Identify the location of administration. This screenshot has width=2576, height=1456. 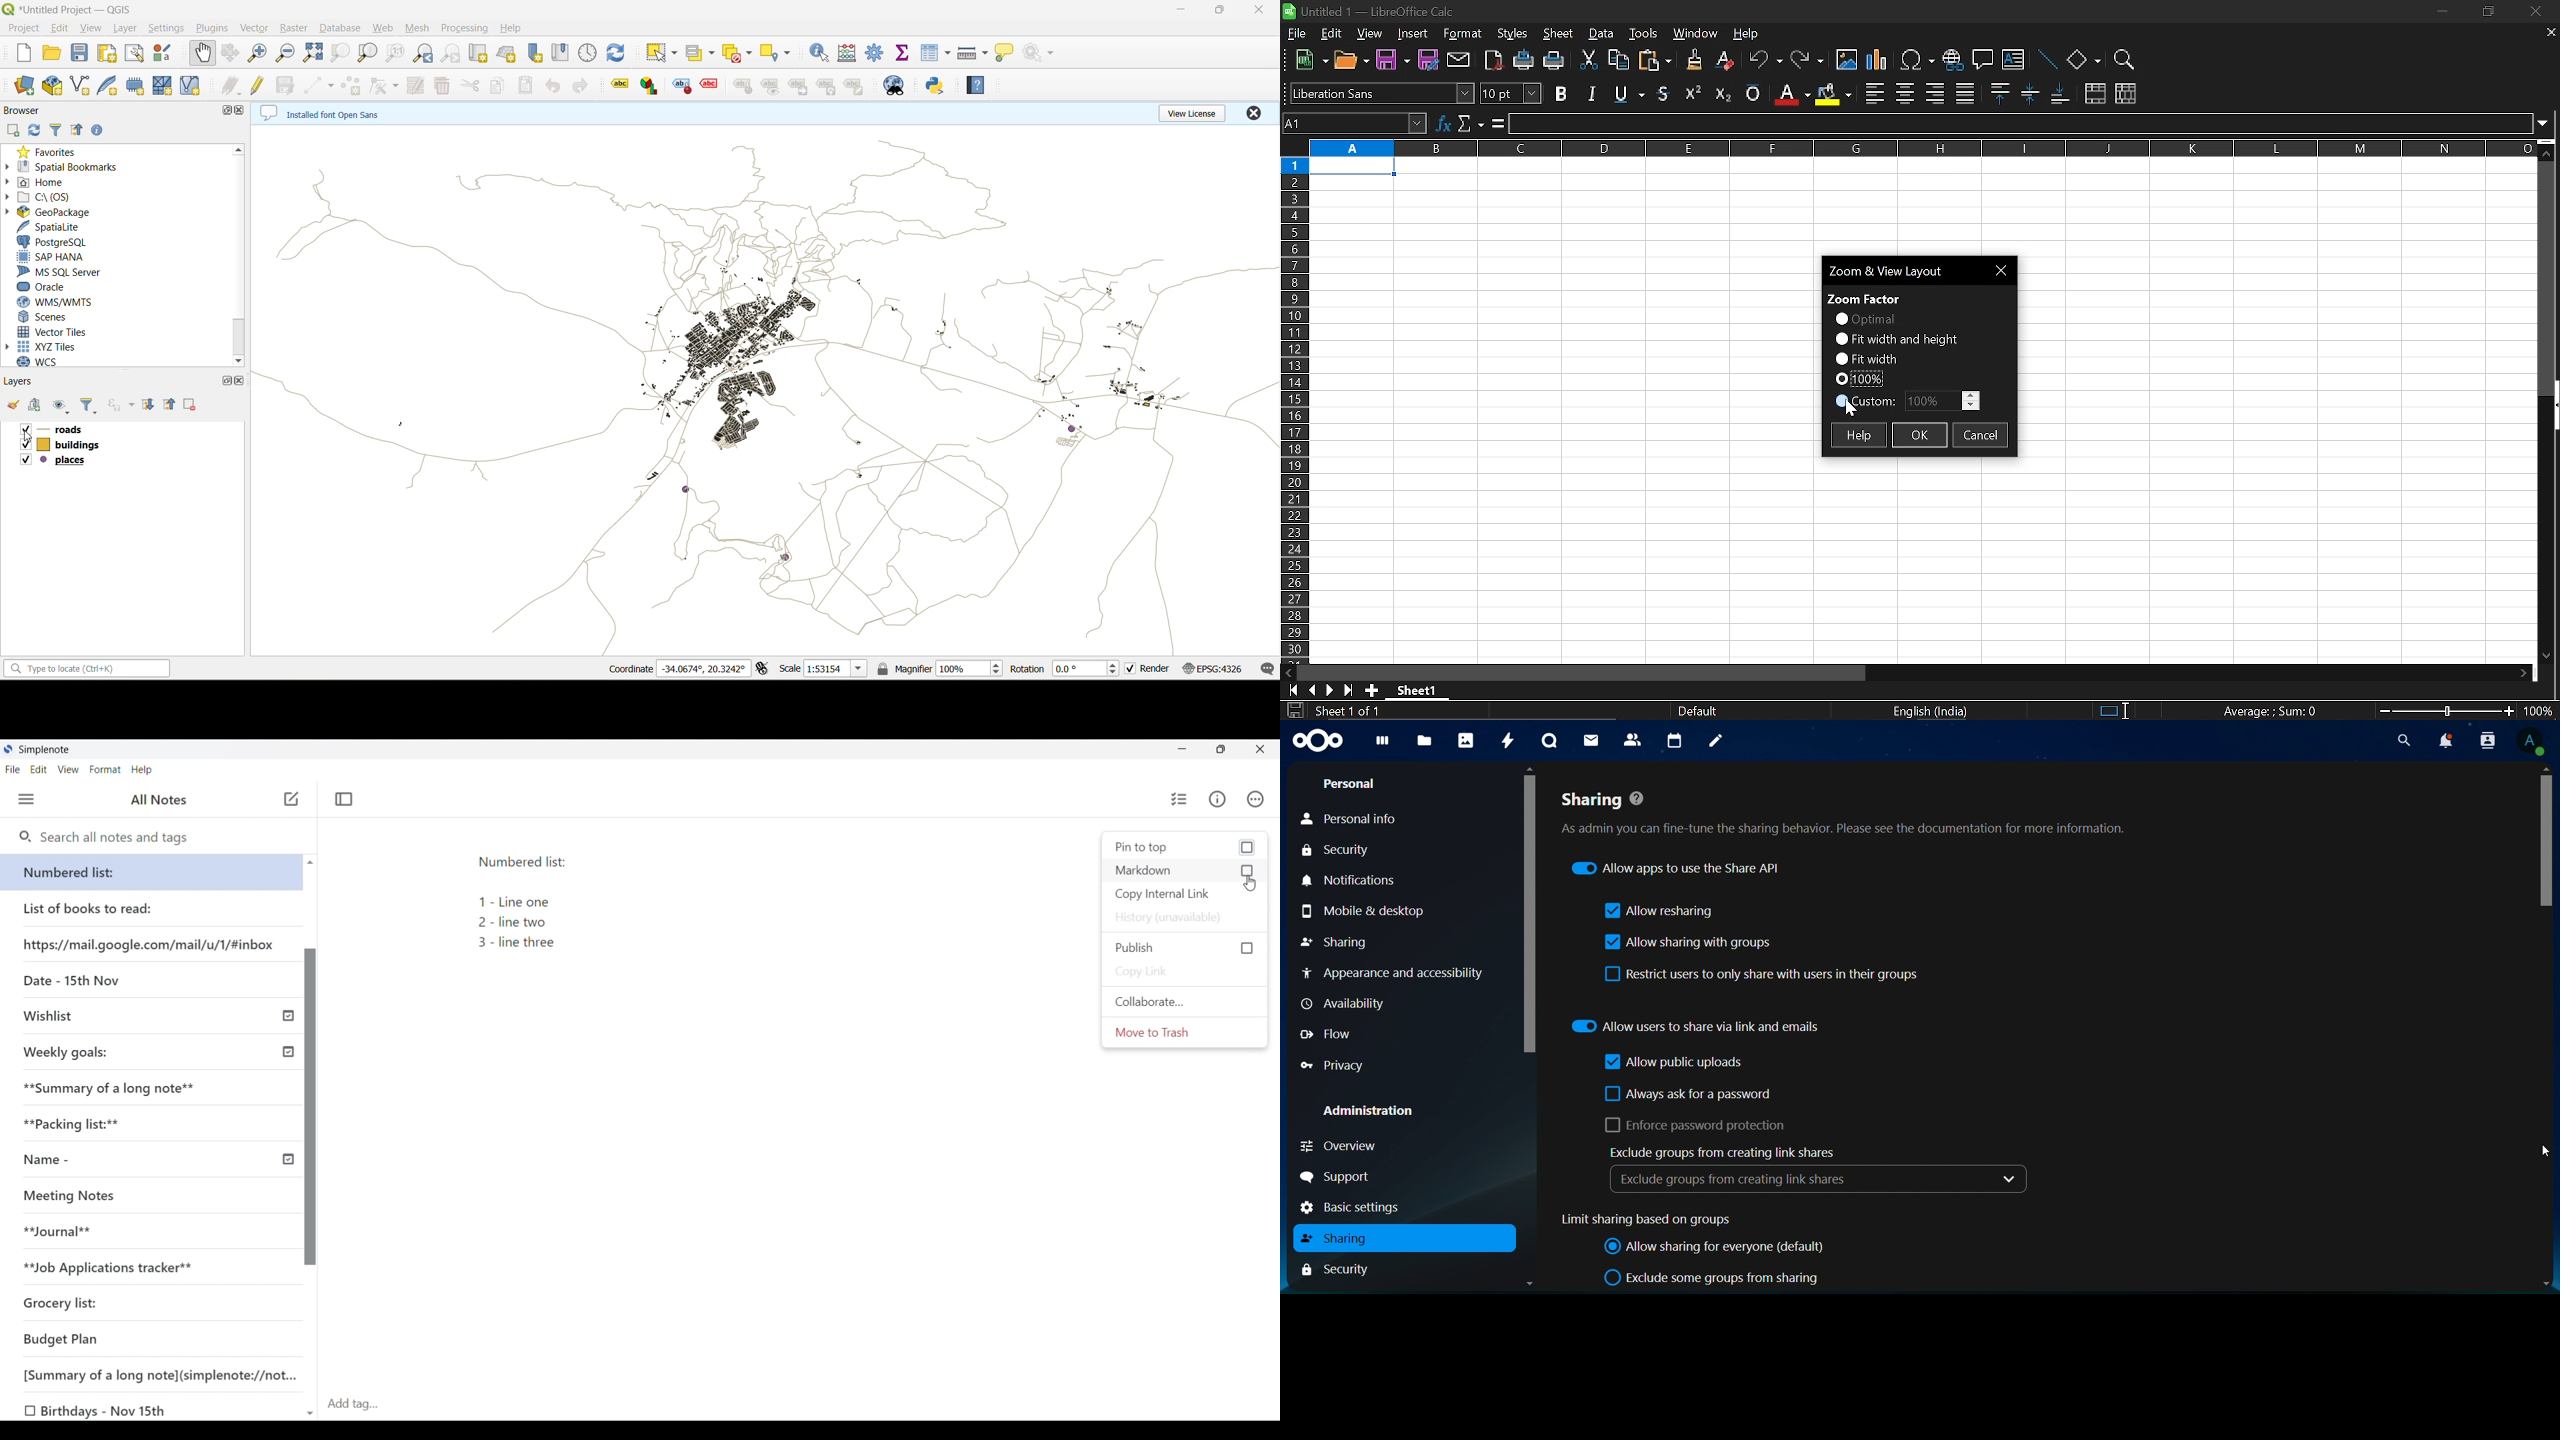
(1369, 1113).